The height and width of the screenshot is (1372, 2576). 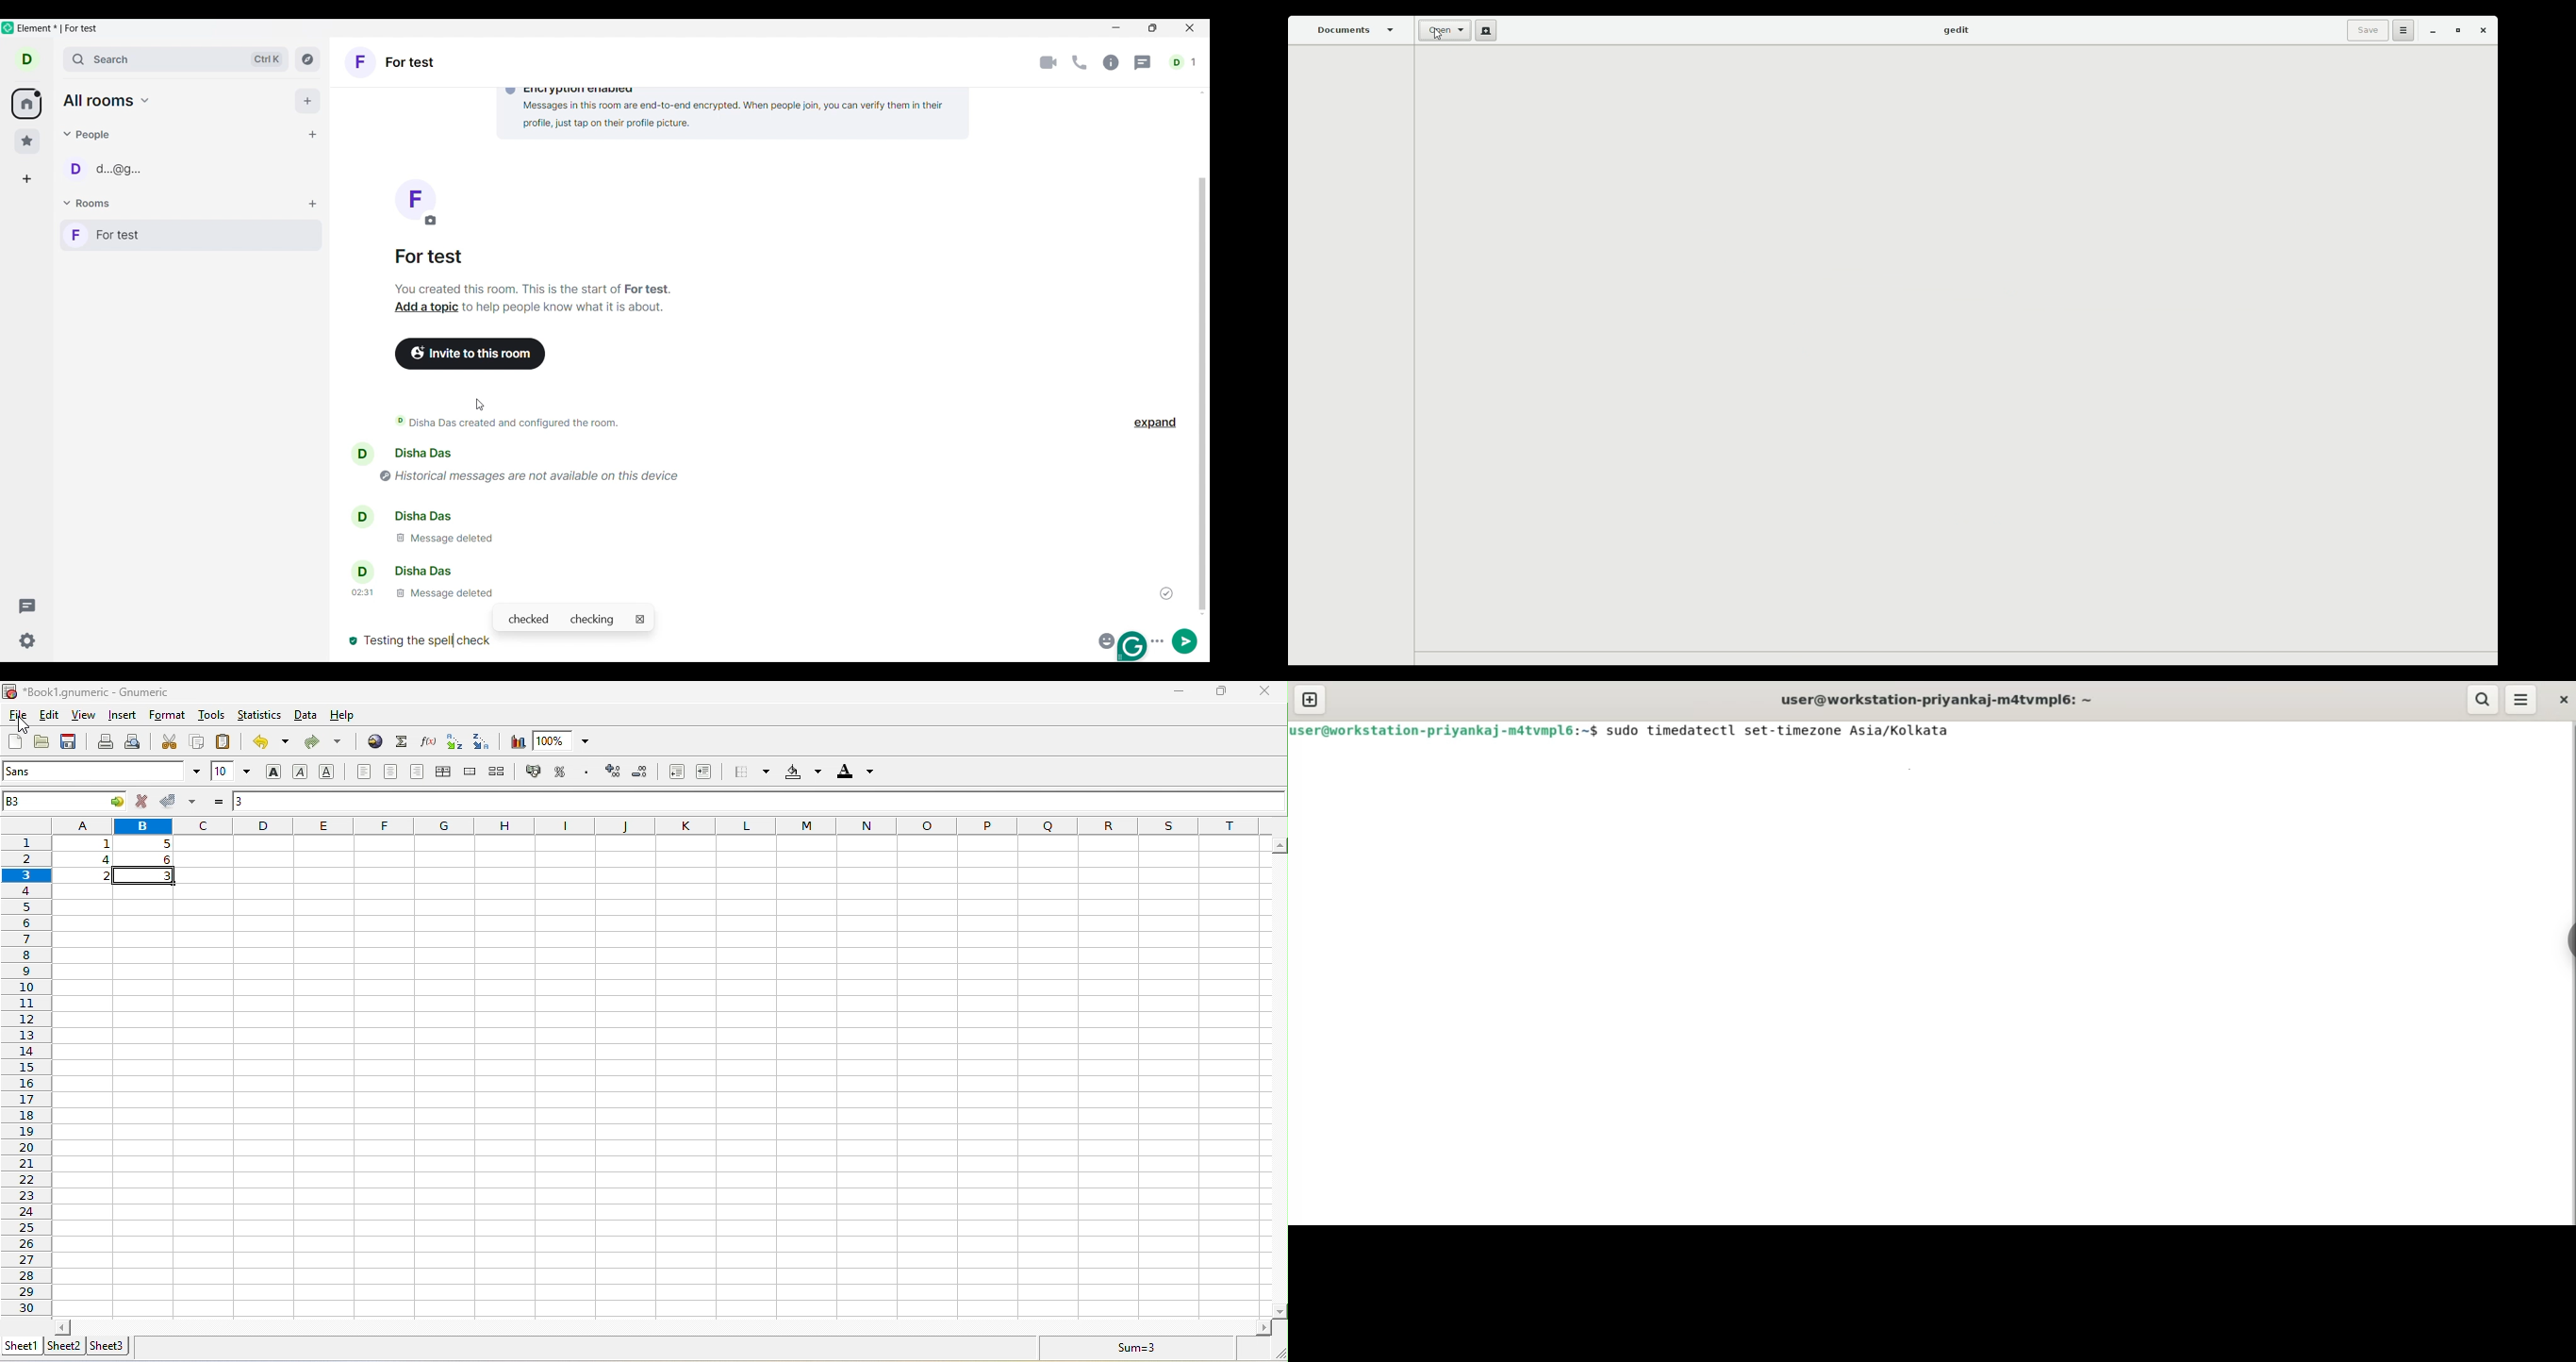 I want to click on cursor, so click(x=482, y=405).